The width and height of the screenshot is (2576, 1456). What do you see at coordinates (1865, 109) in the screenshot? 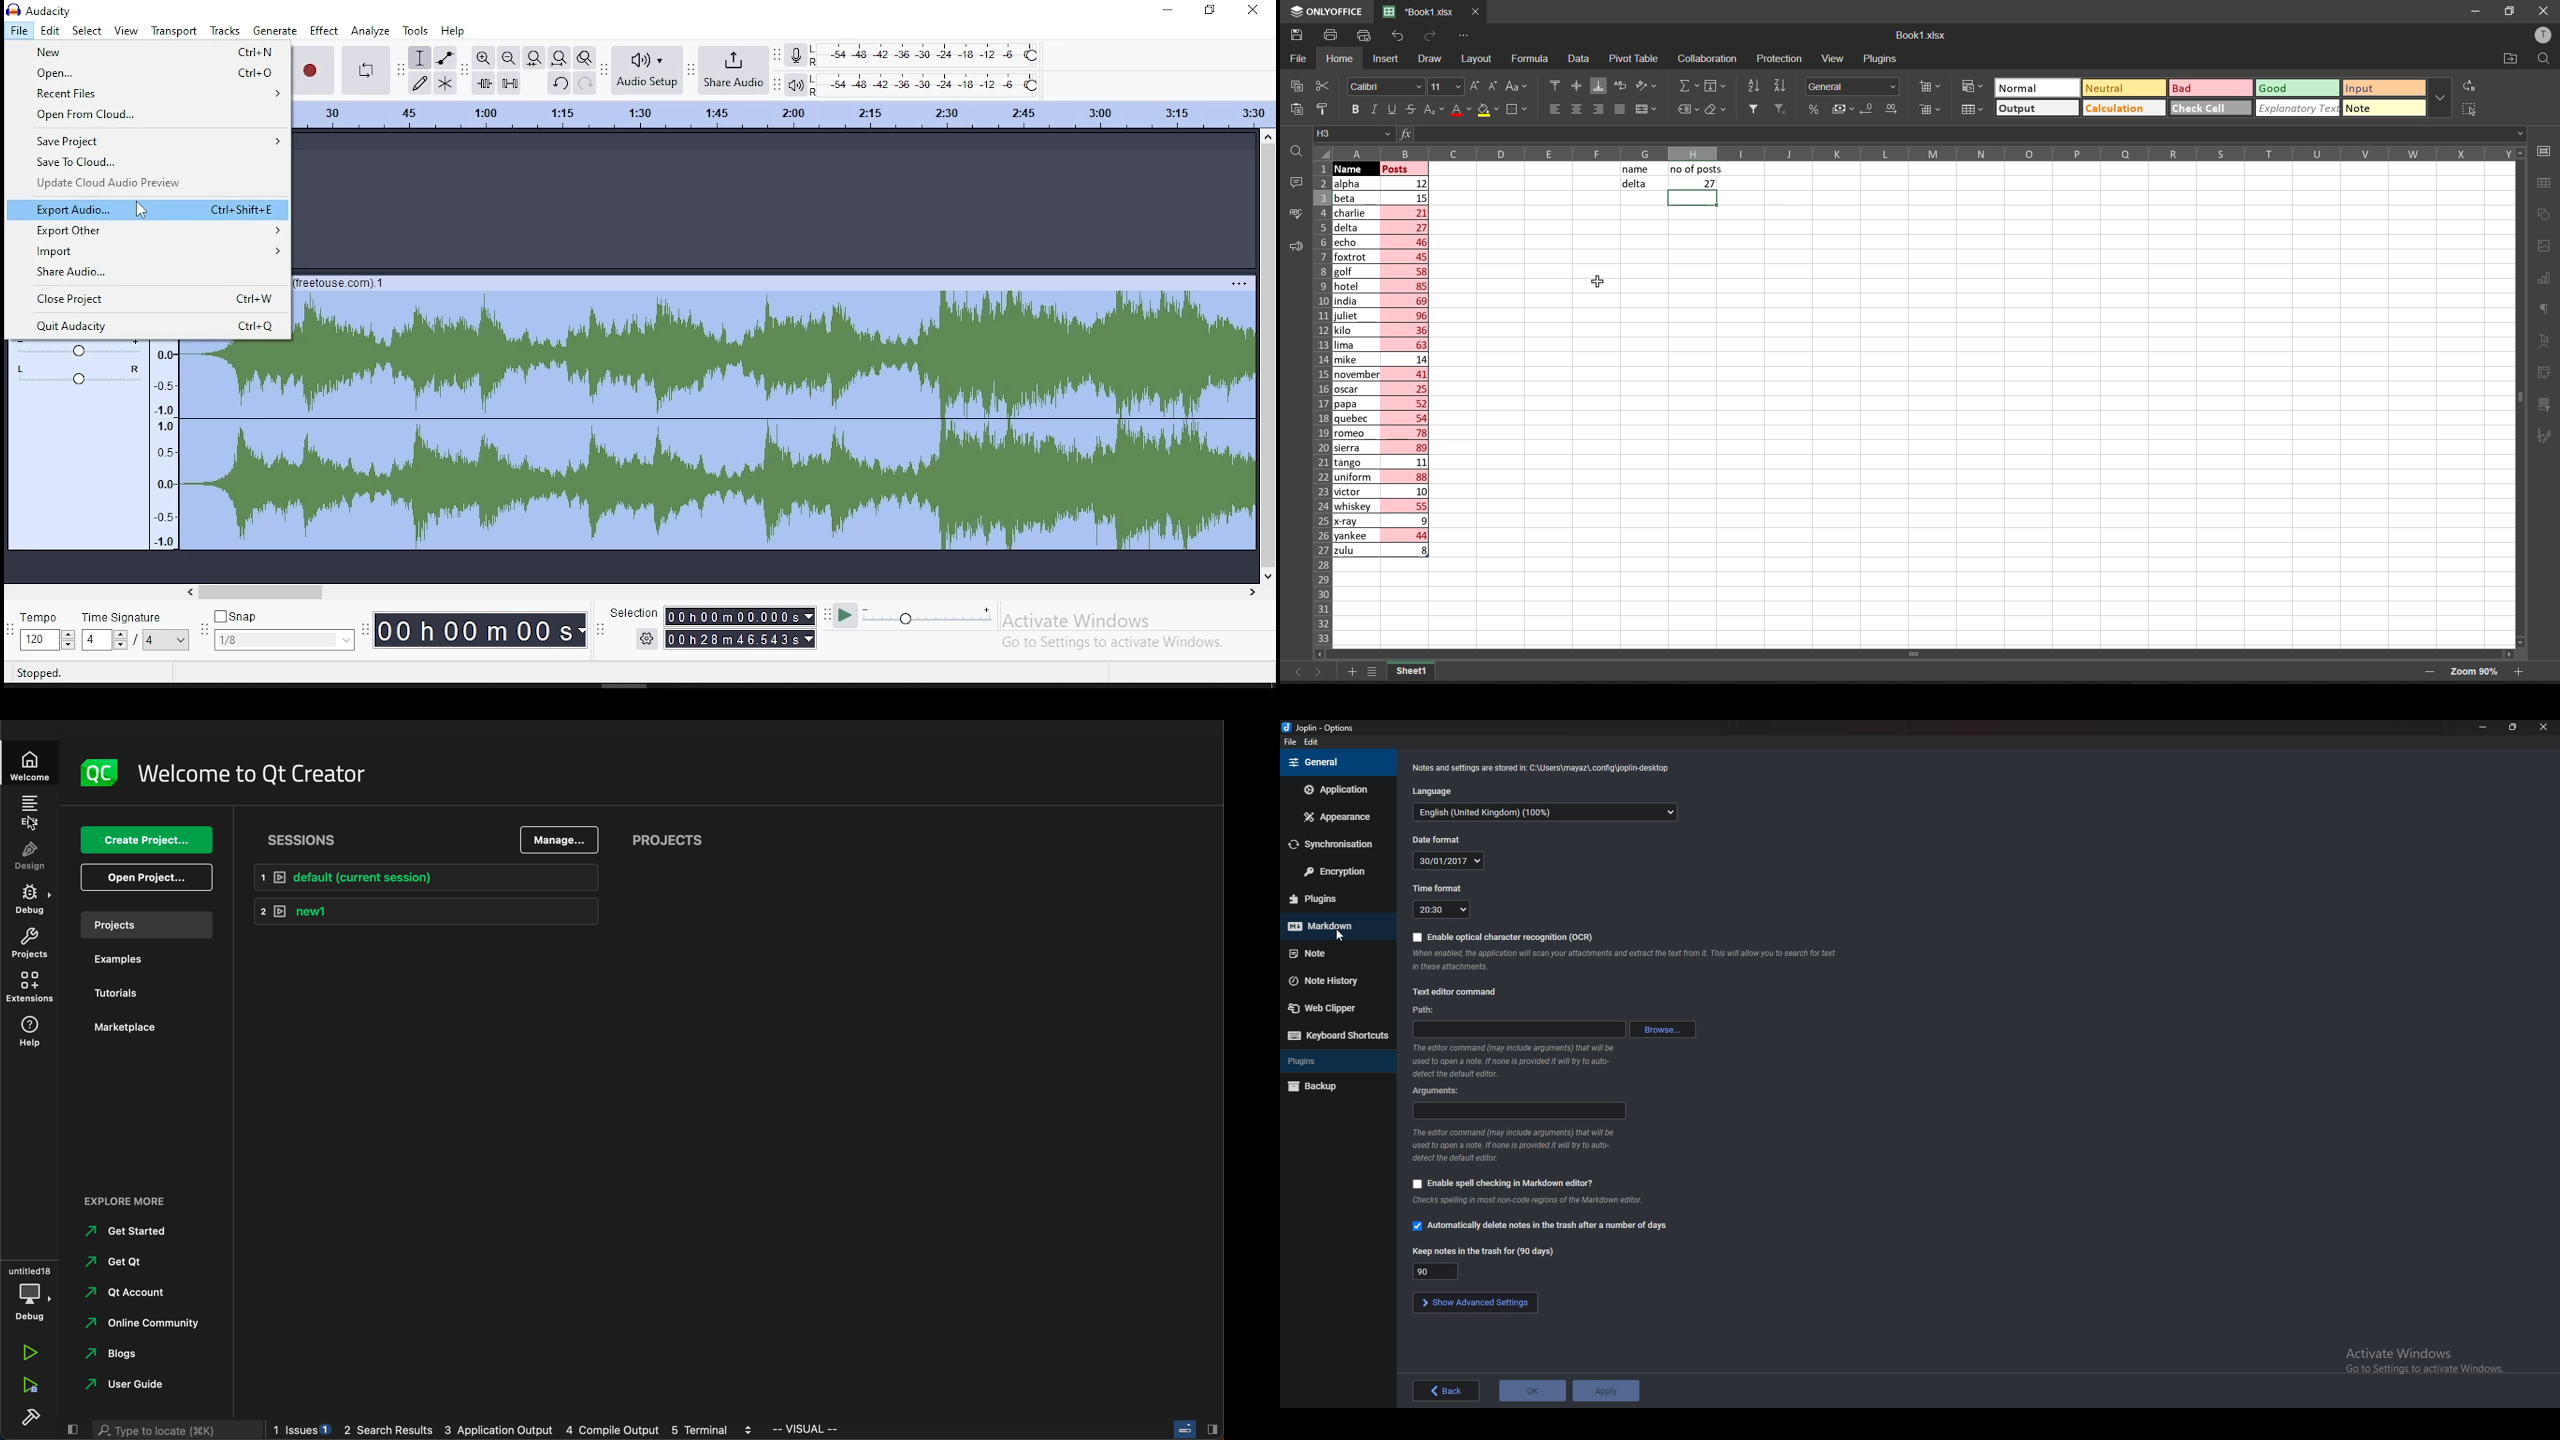
I see `decrease decimal` at bounding box center [1865, 109].